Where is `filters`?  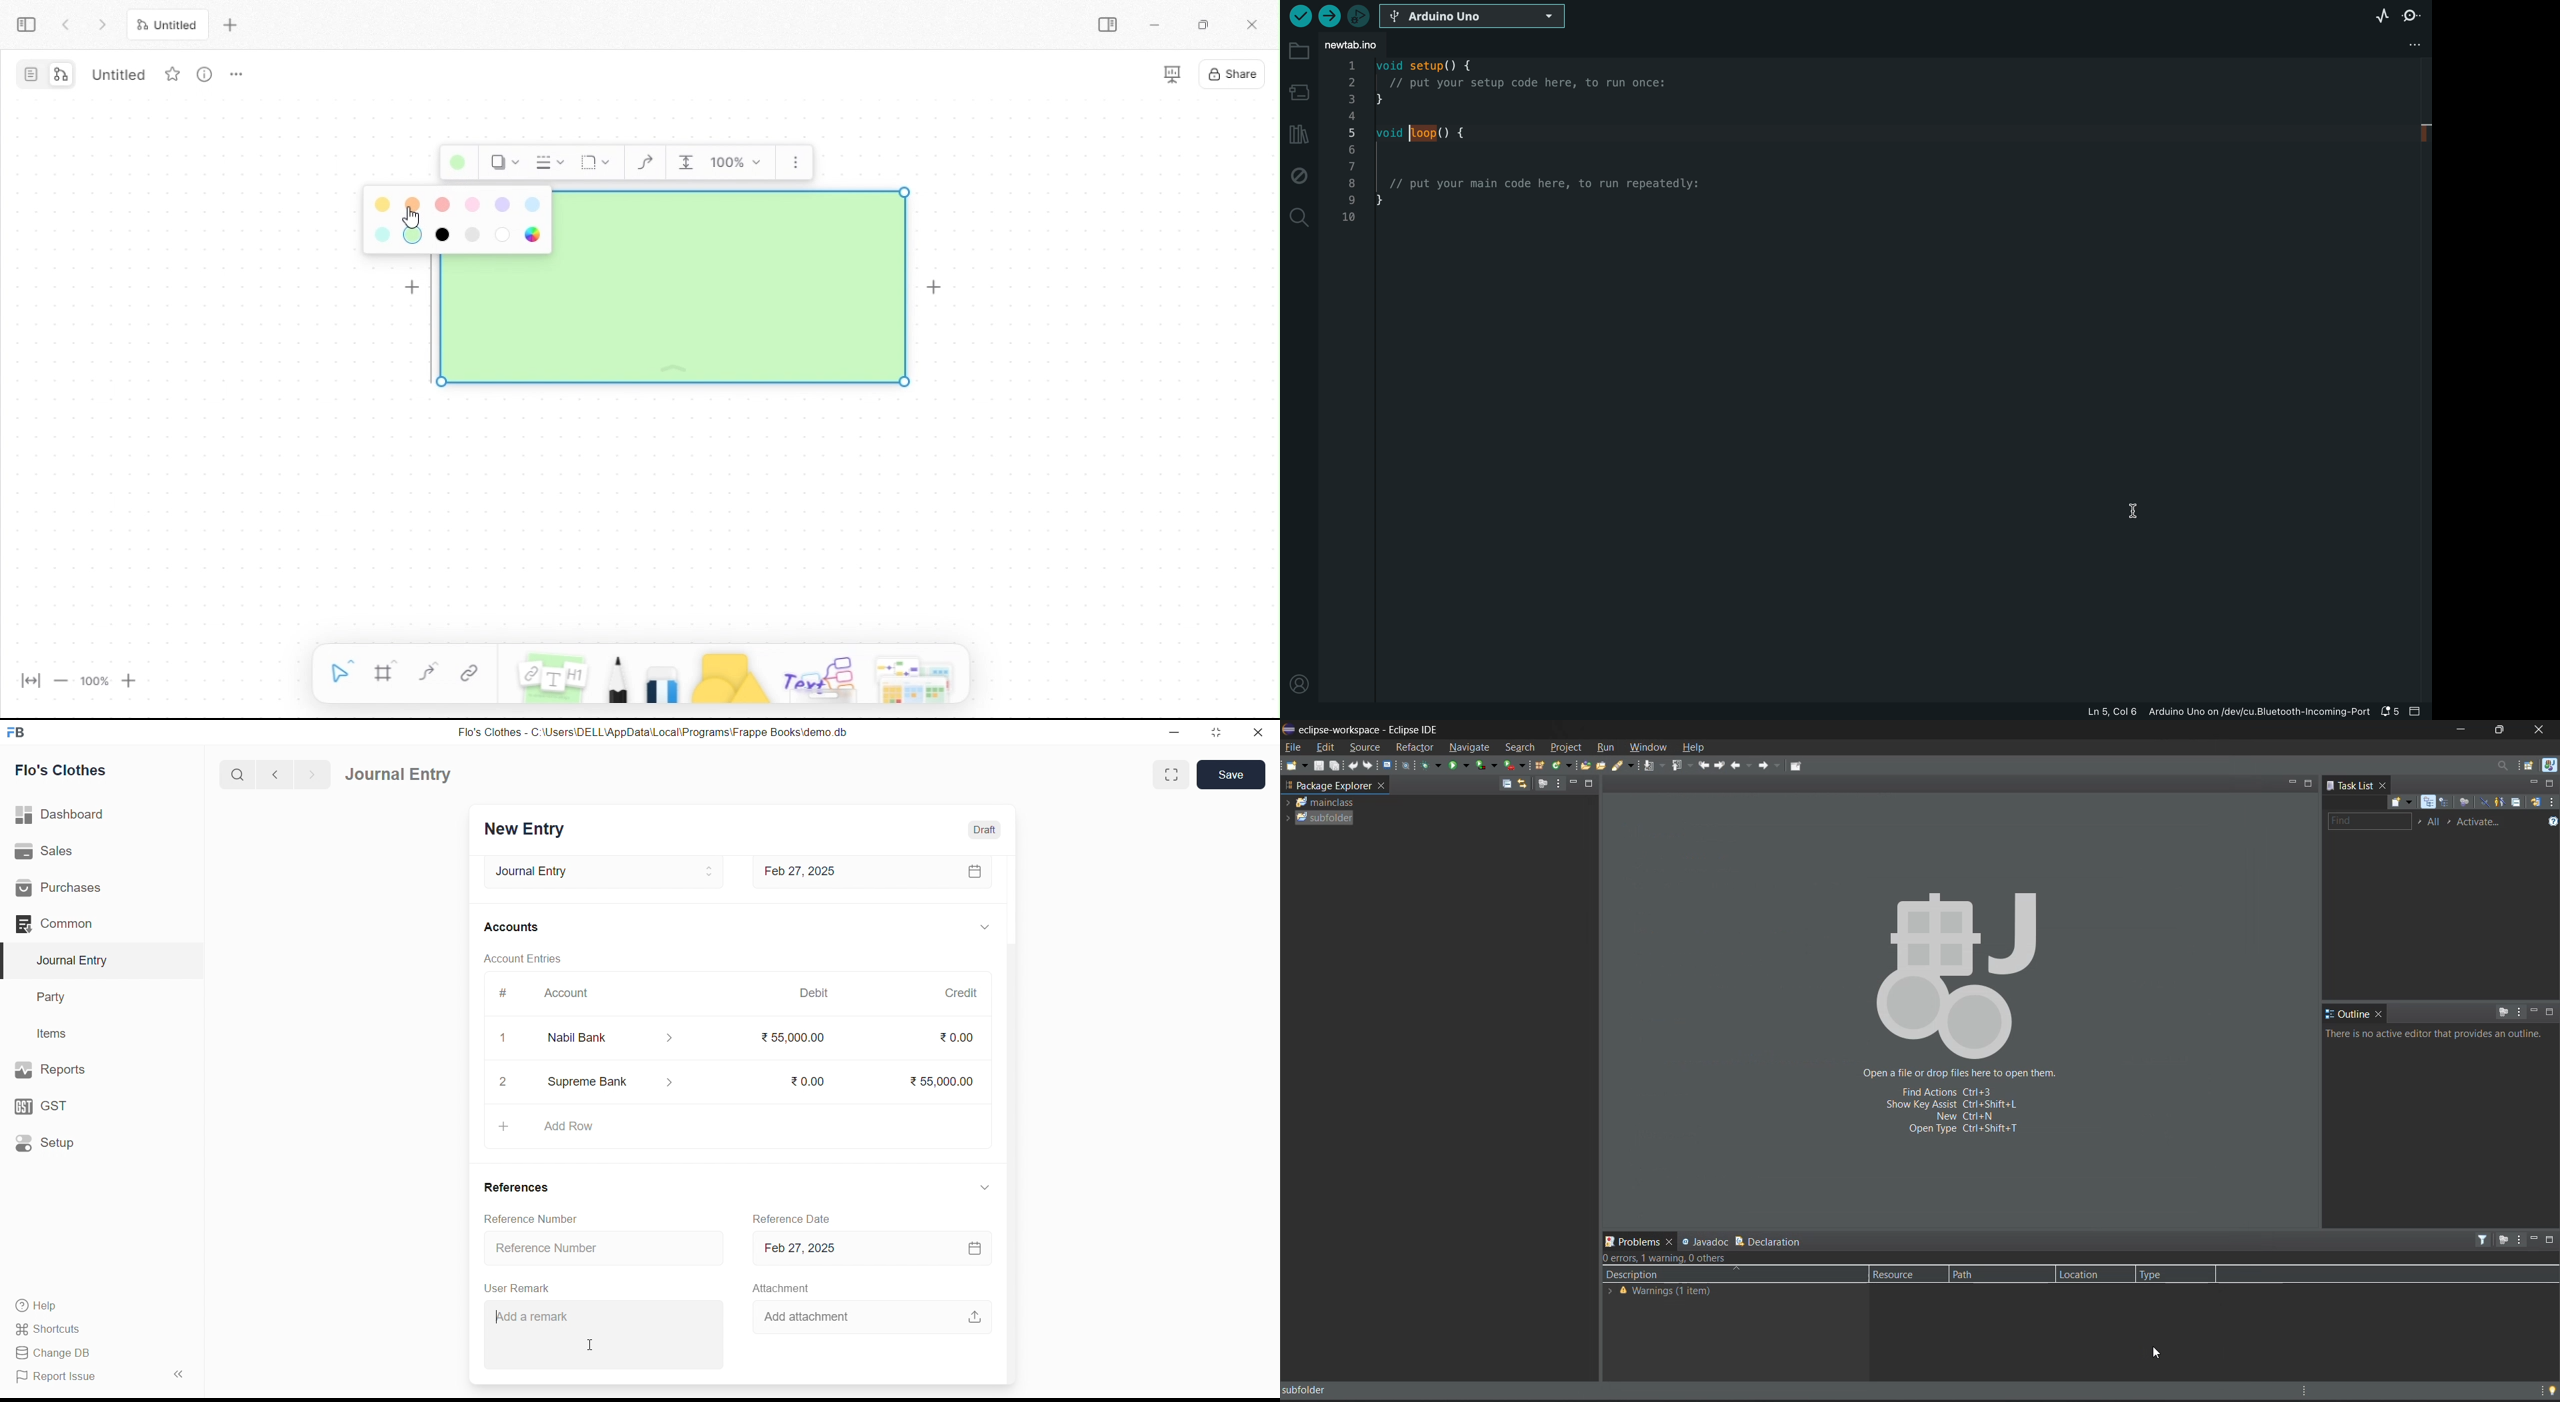 filters is located at coordinates (2484, 1240).